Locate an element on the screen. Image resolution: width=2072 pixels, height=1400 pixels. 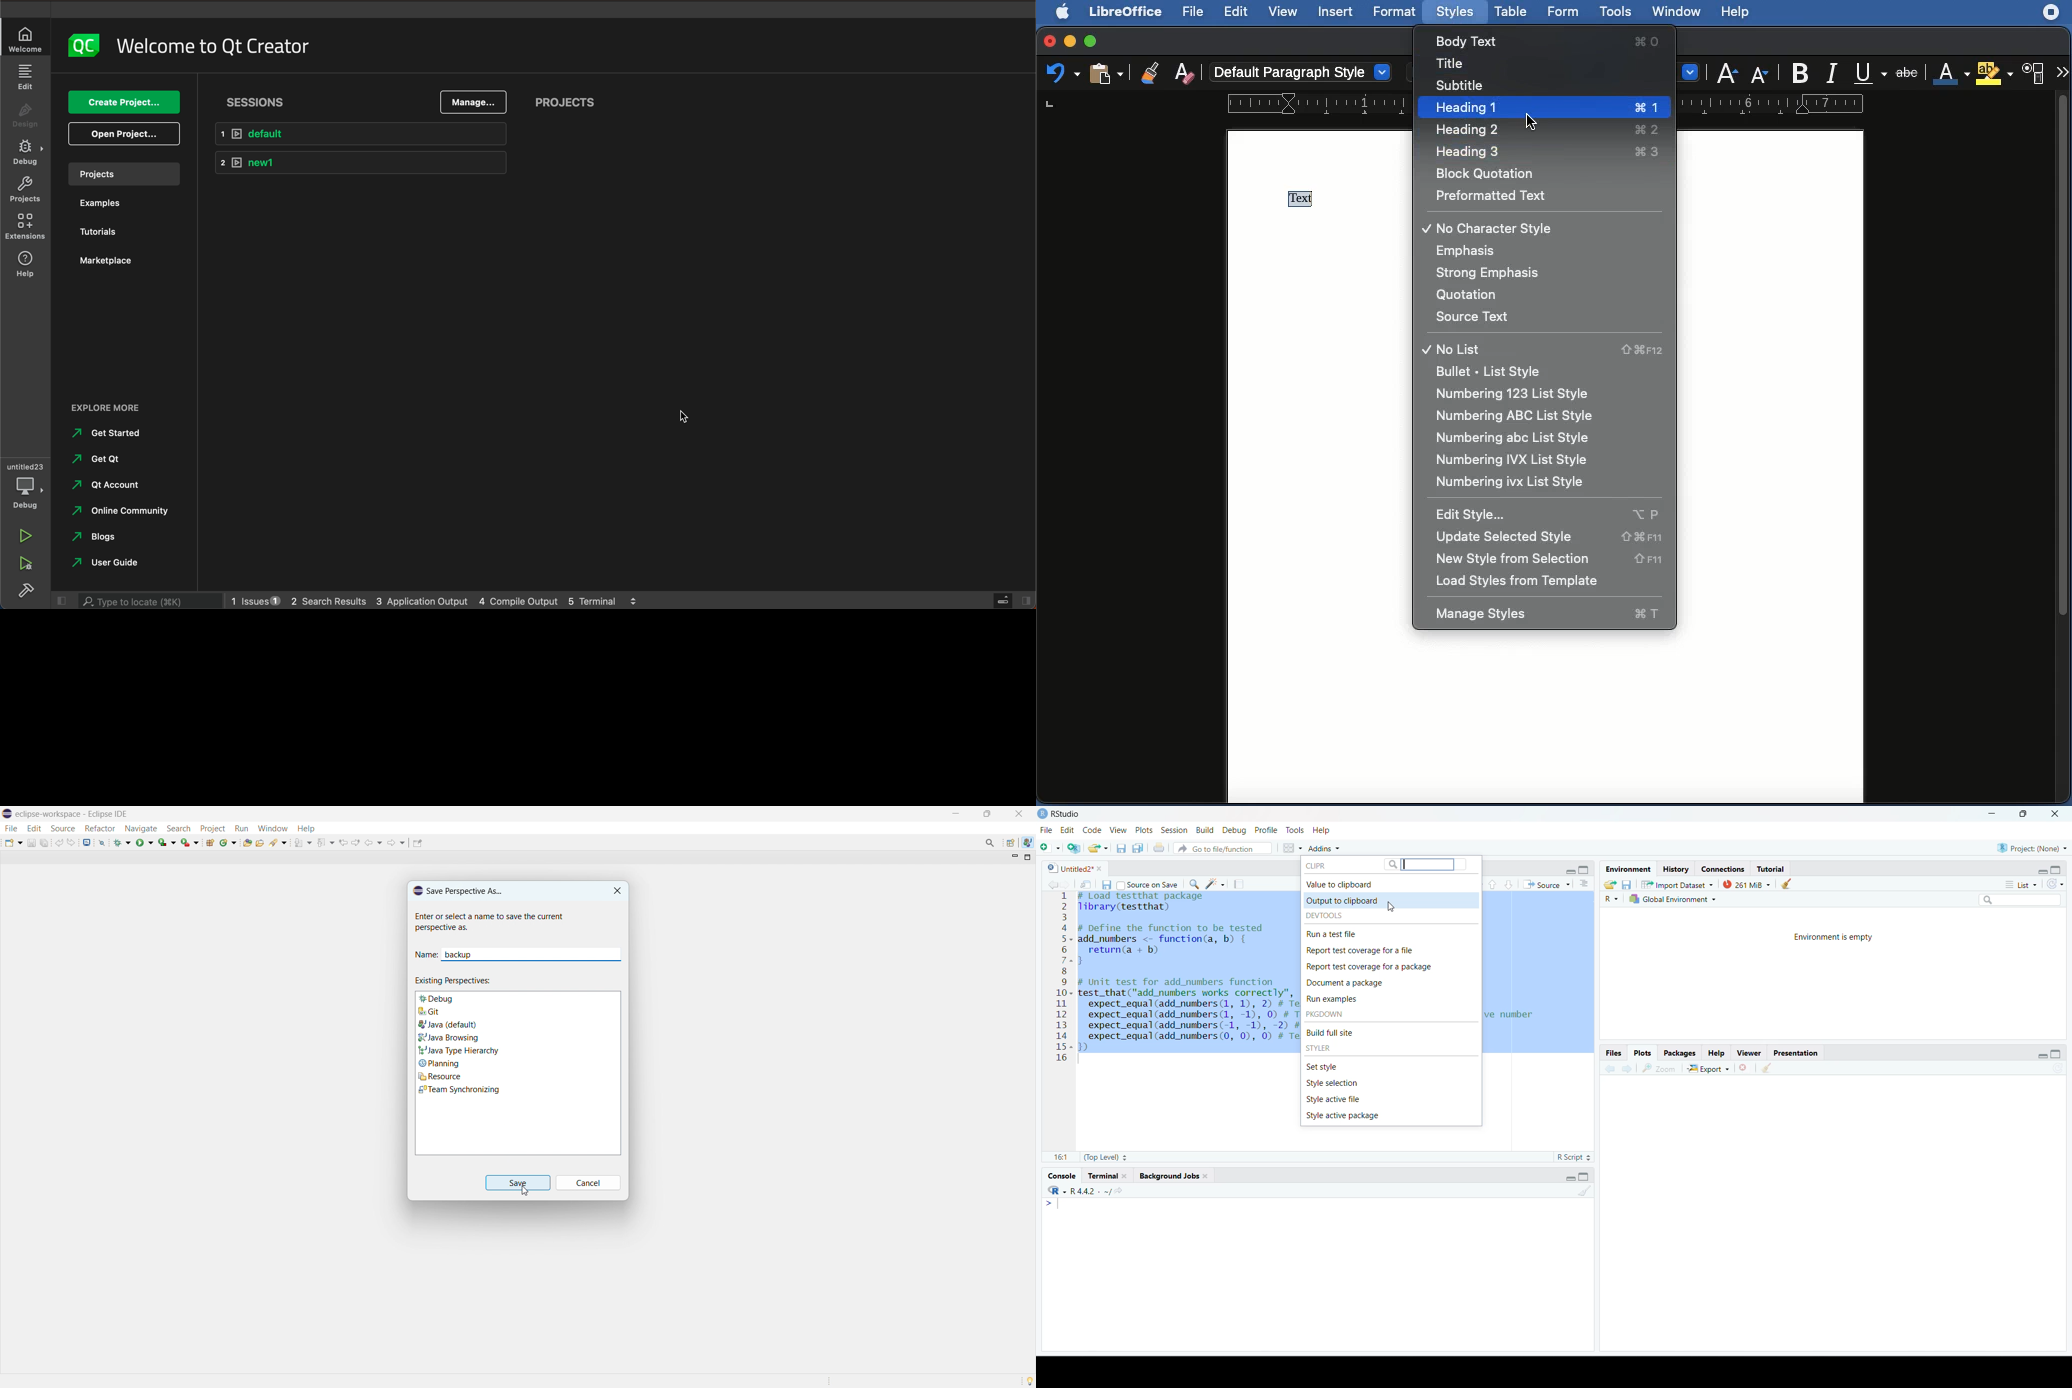
cursor is located at coordinates (1392, 907).